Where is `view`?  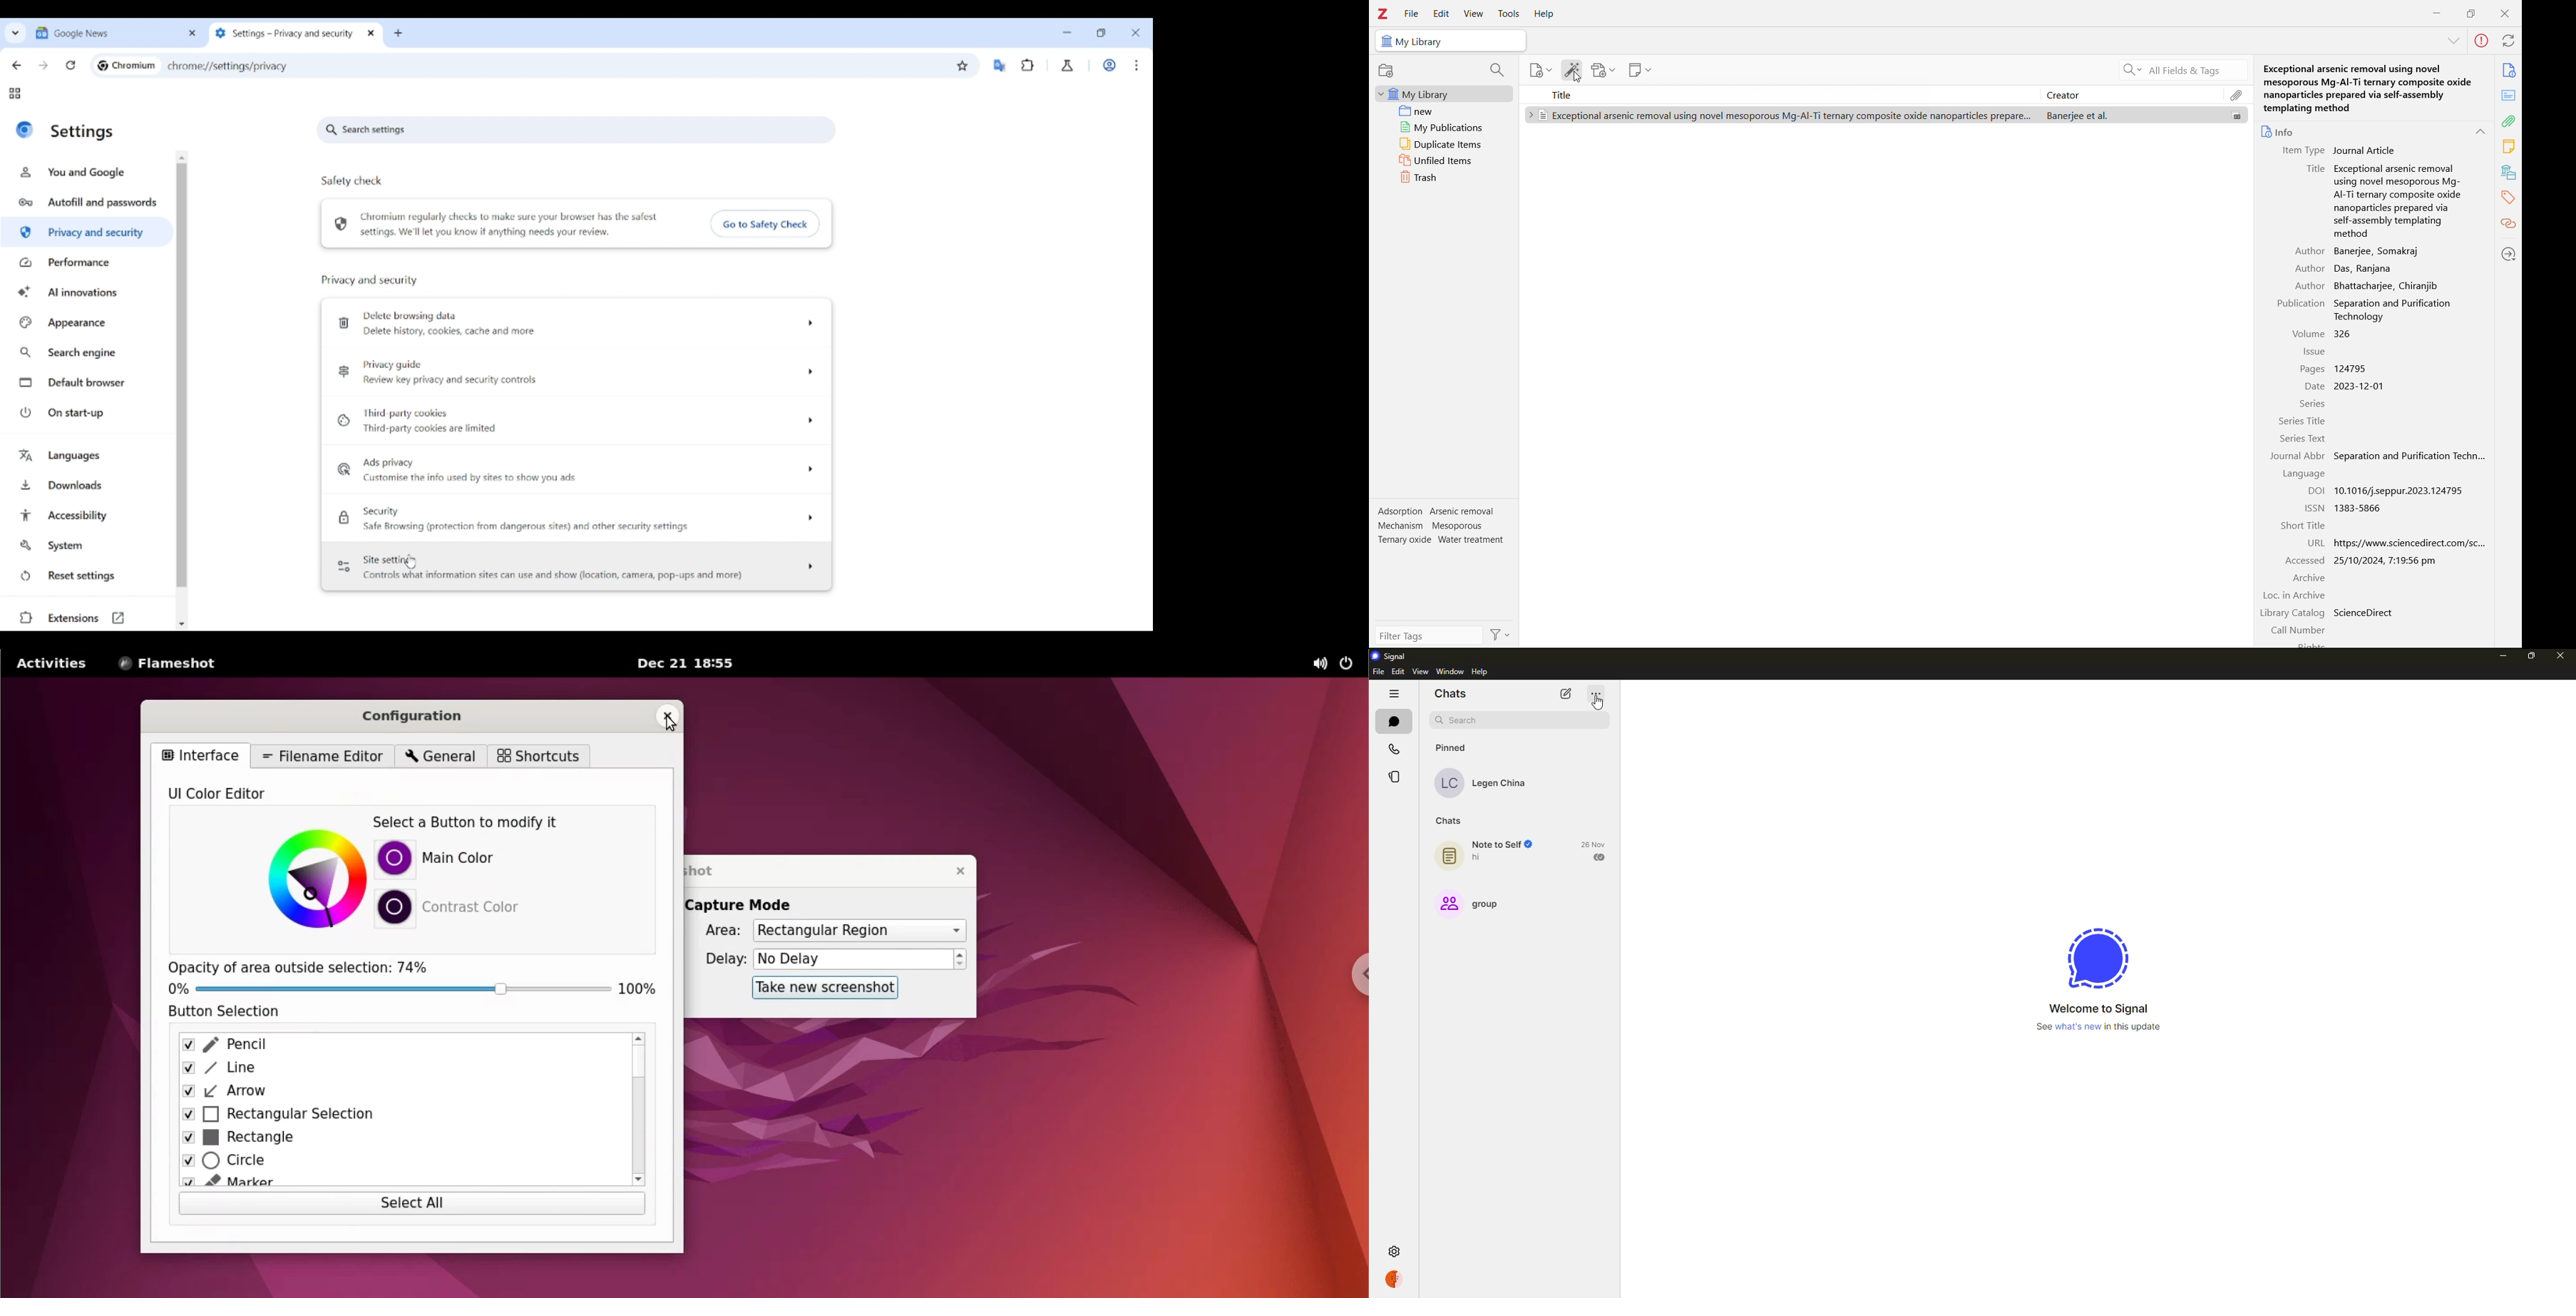 view is located at coordinates (1473, 14).